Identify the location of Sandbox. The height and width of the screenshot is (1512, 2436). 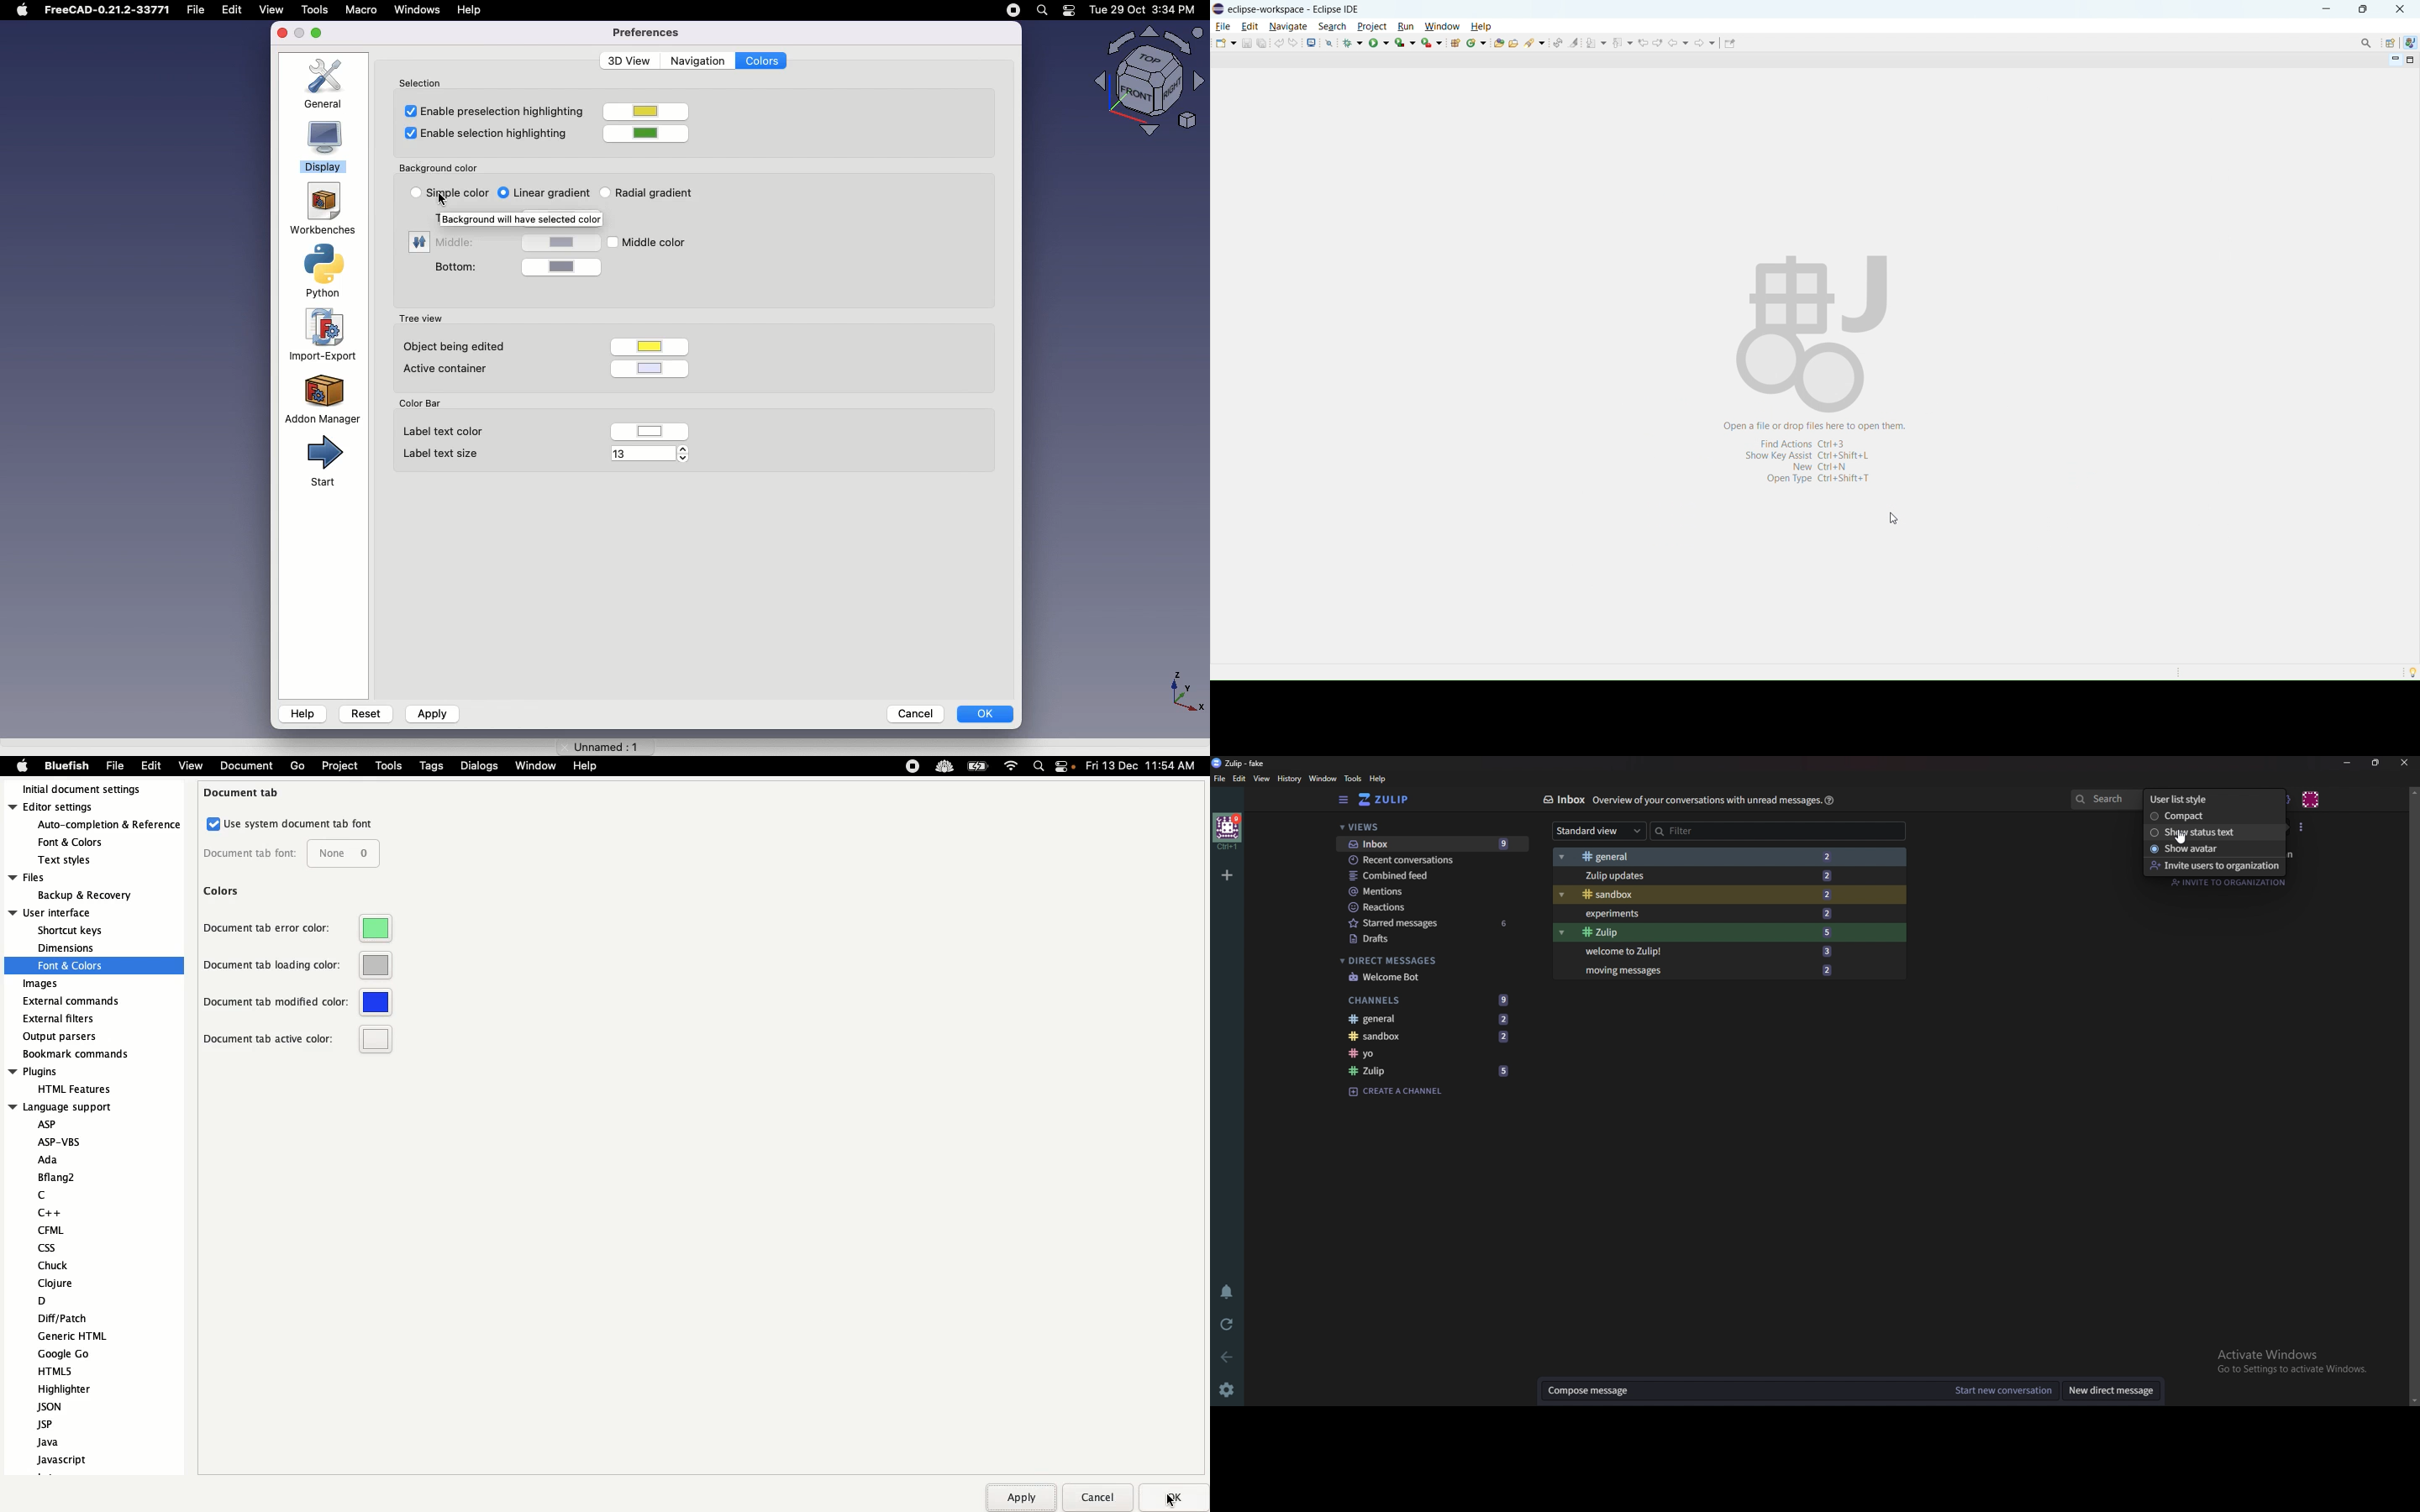
(1433, 1038).